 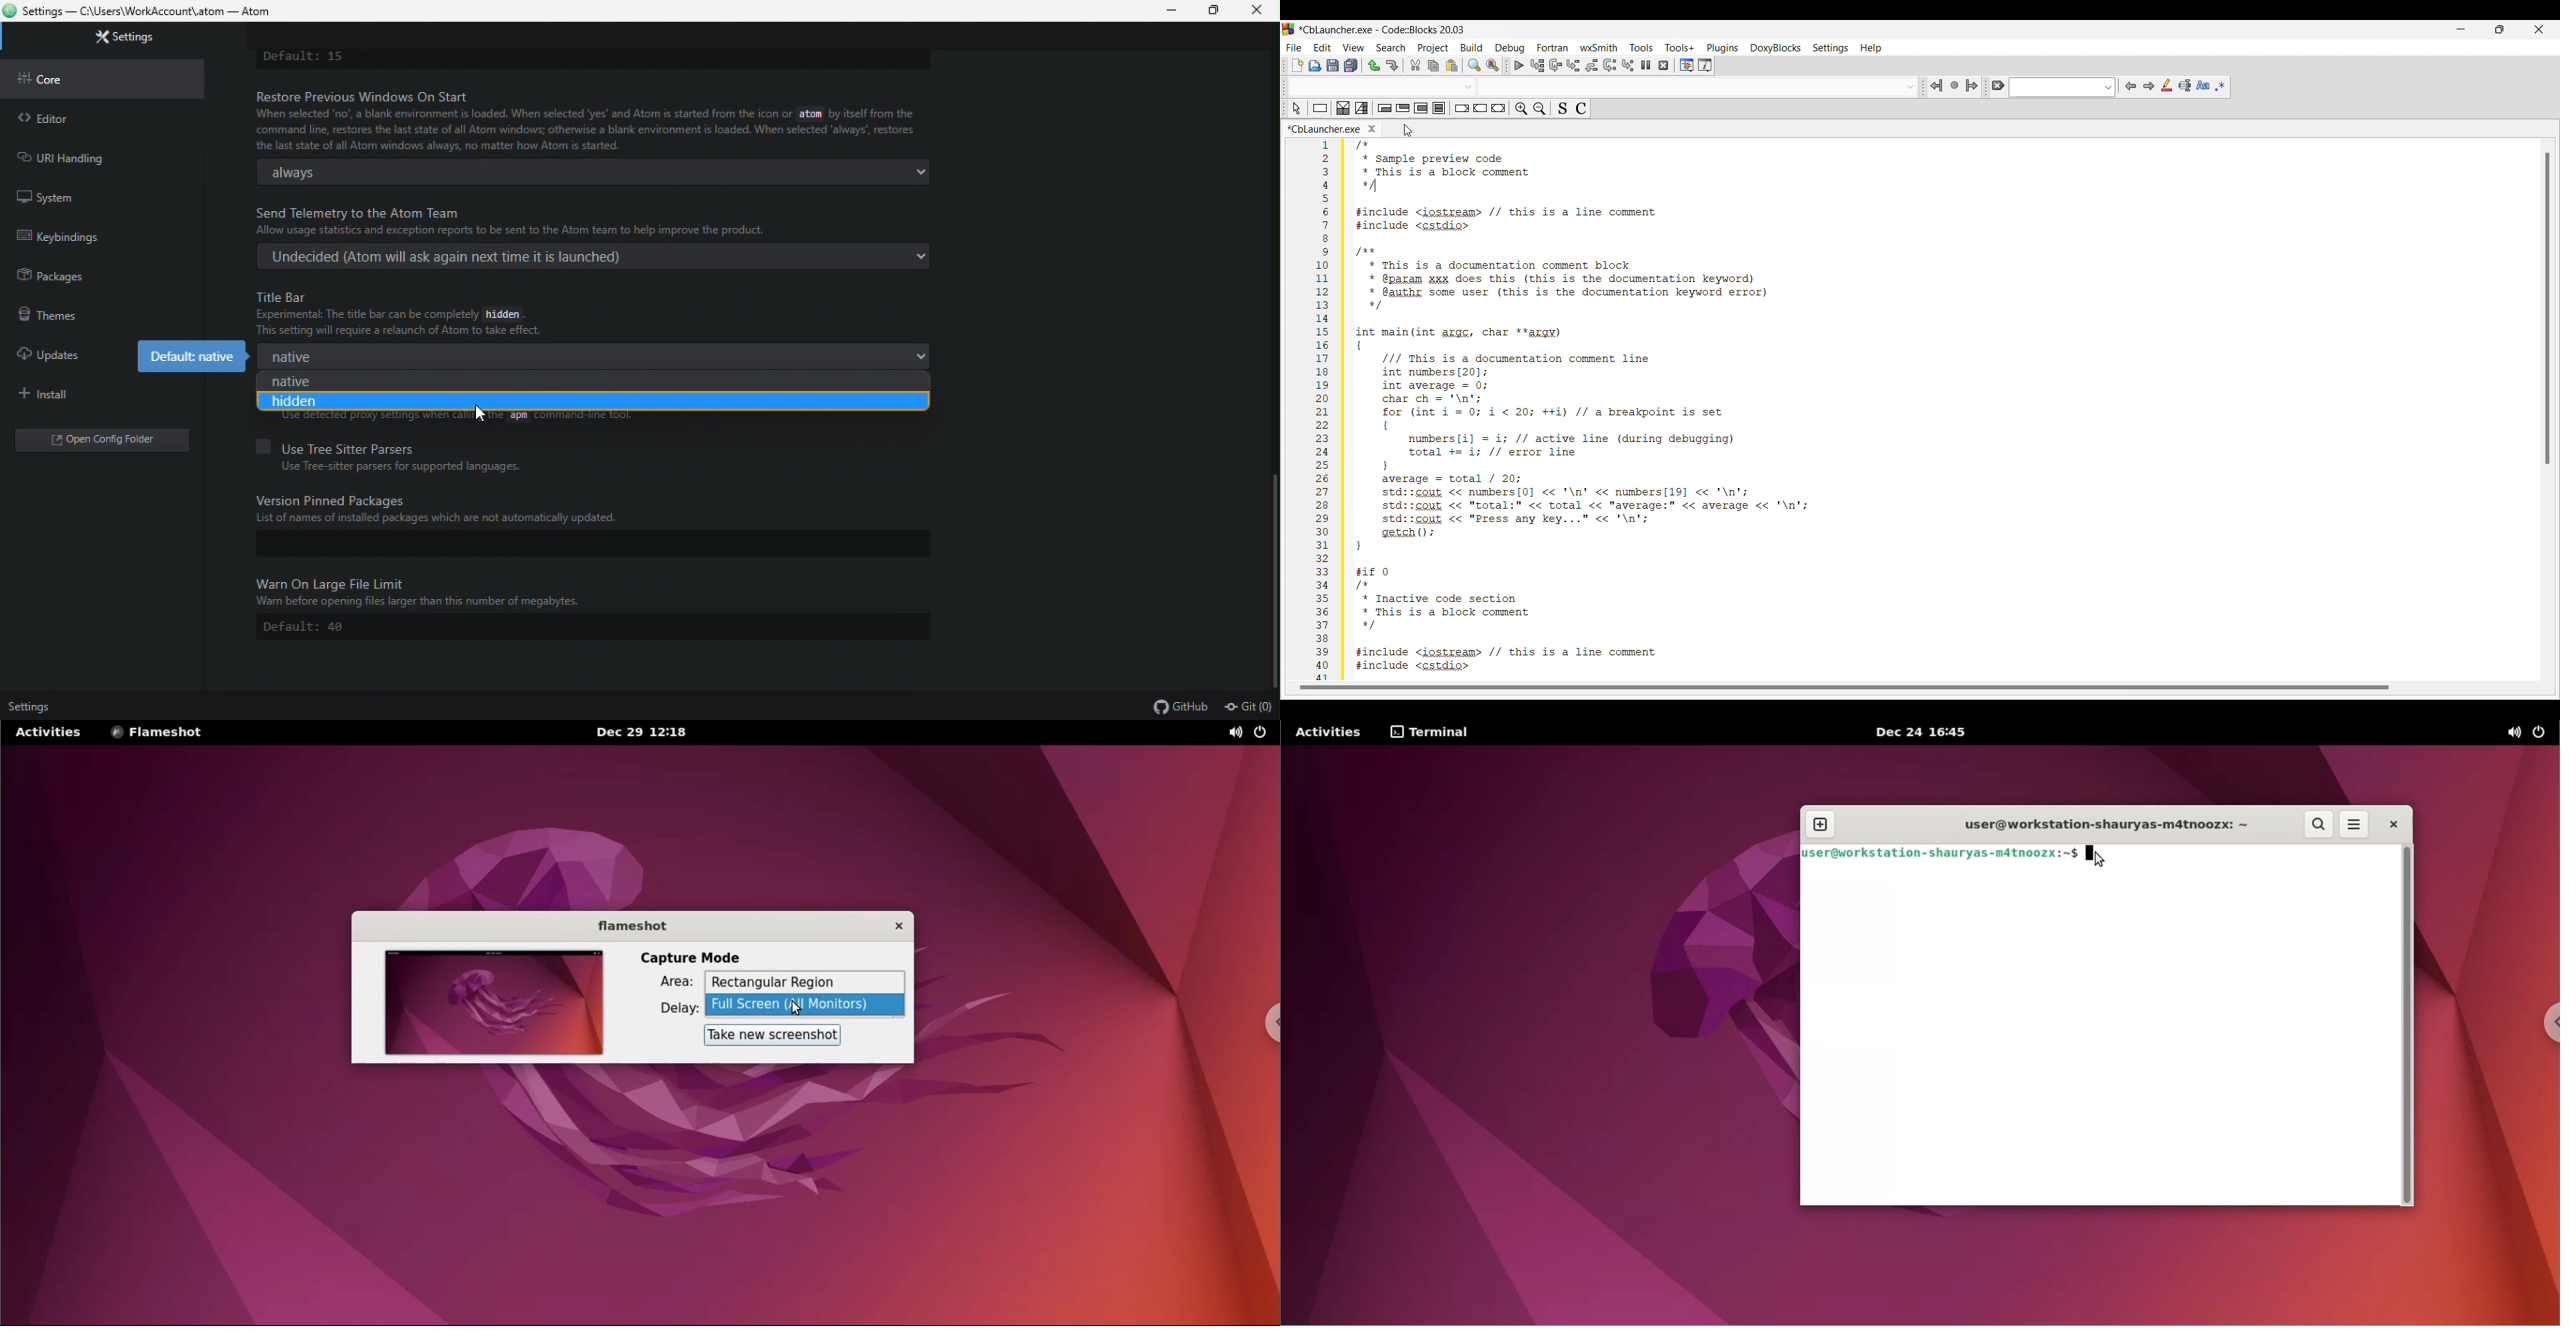 I want to click on Build menu, so click(x=1472, y=47).